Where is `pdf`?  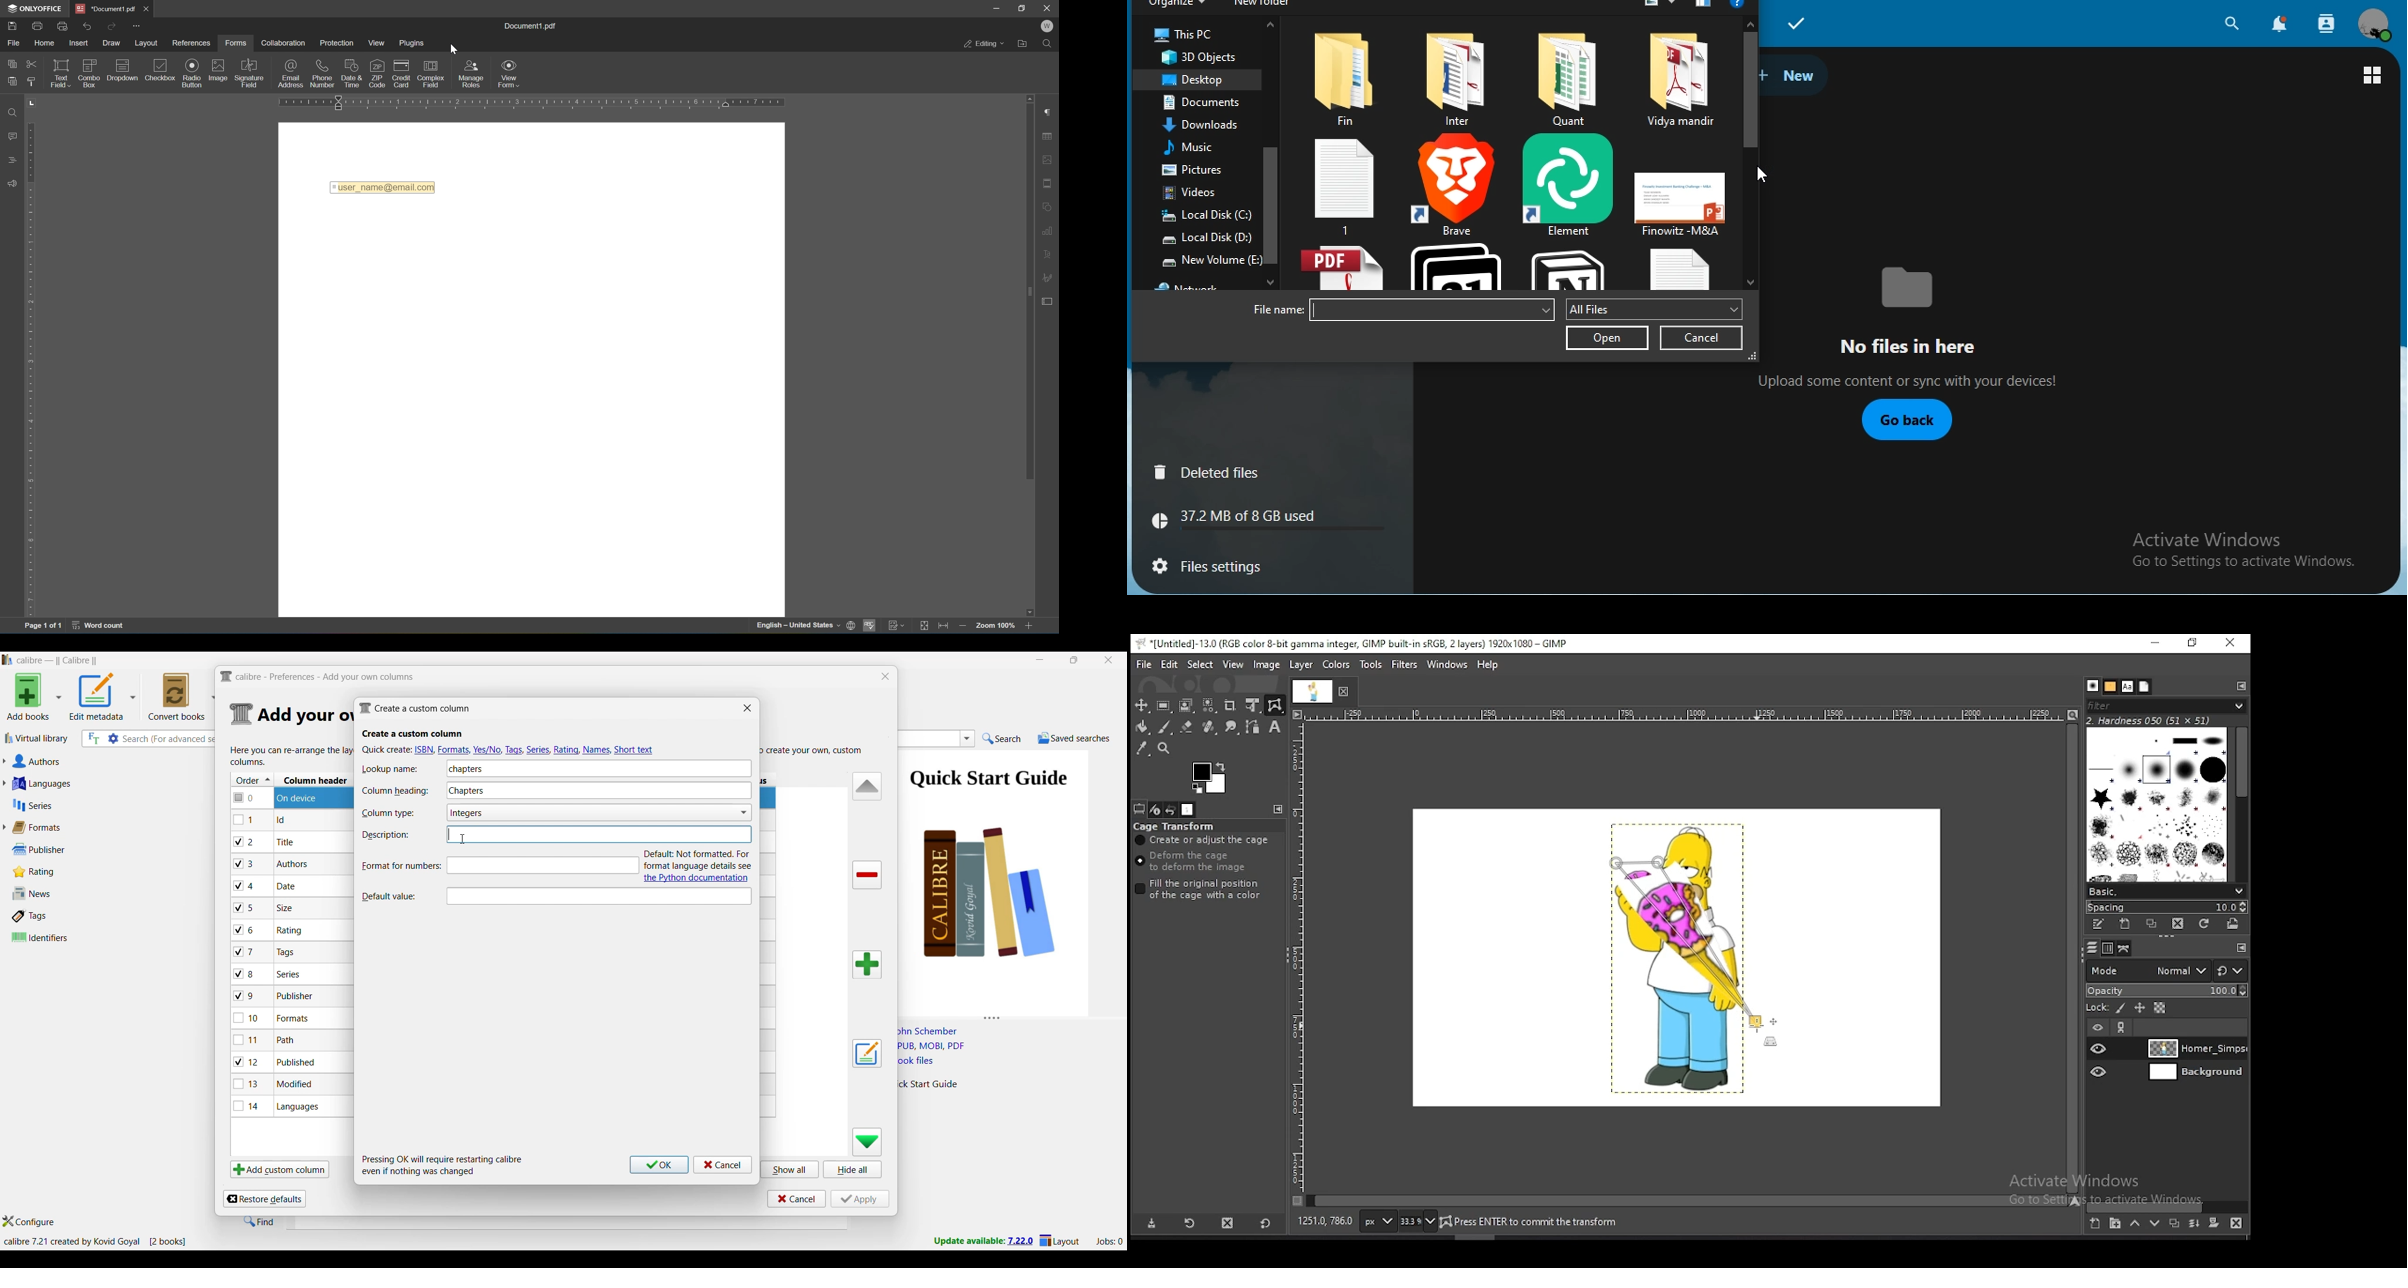
pdf is located at coordinates (1340, 269).